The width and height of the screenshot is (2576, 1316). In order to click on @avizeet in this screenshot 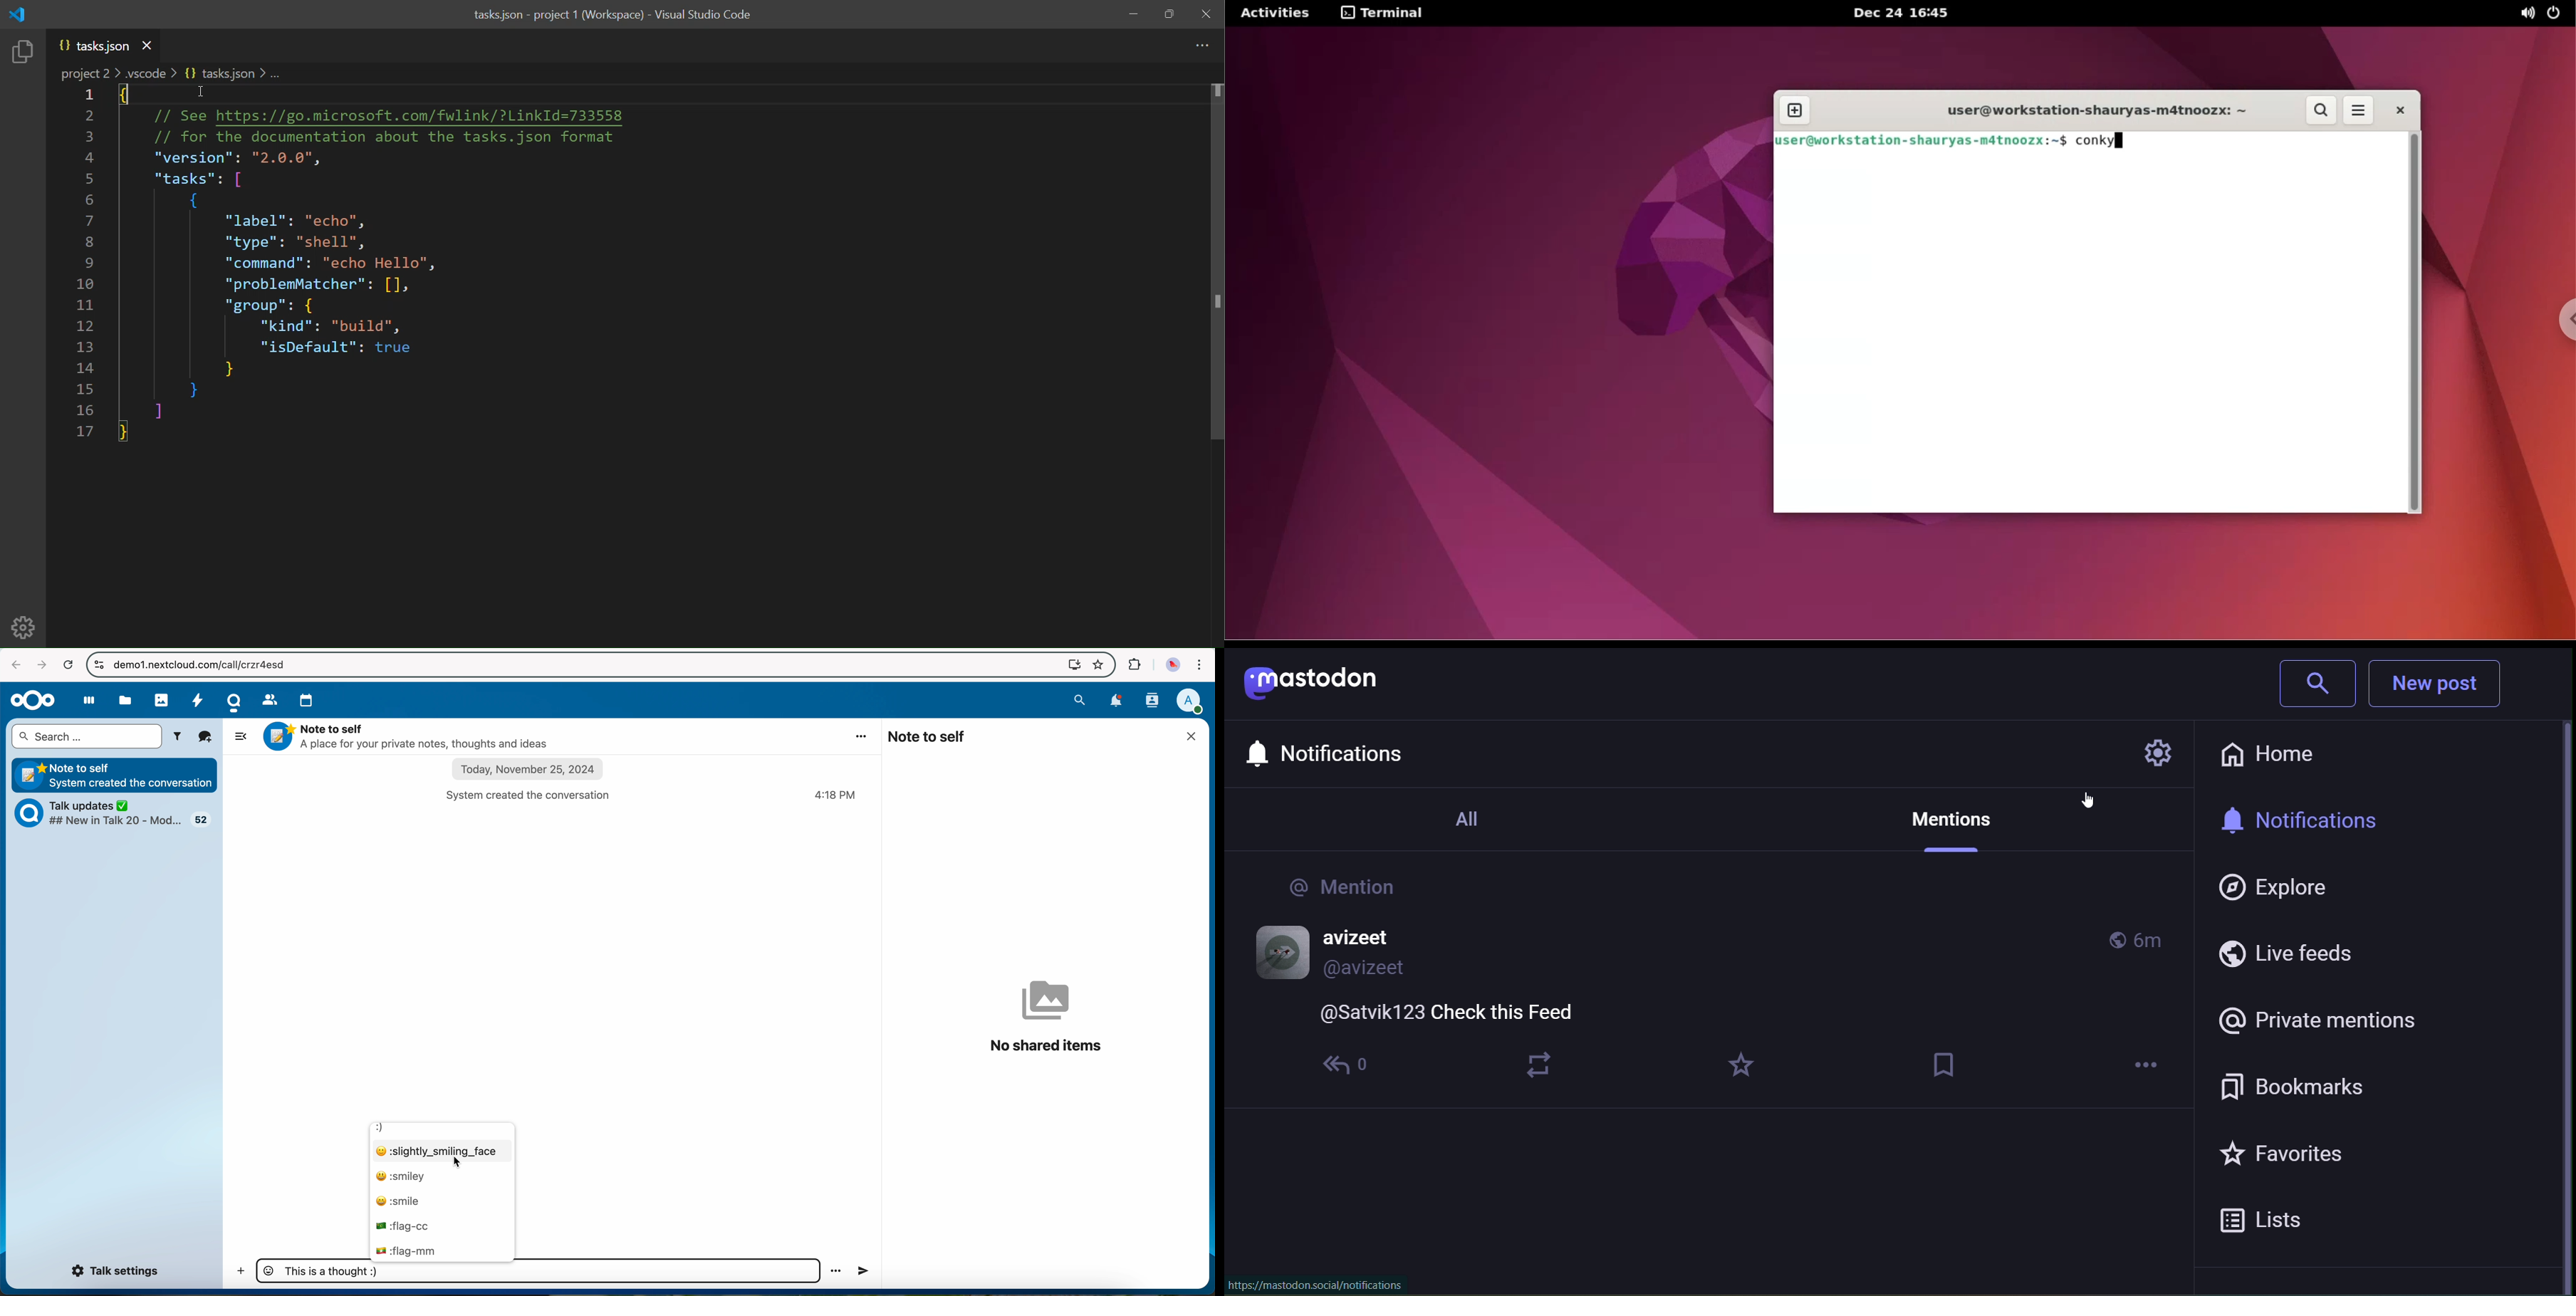, I will do `click(1369, 966)`.